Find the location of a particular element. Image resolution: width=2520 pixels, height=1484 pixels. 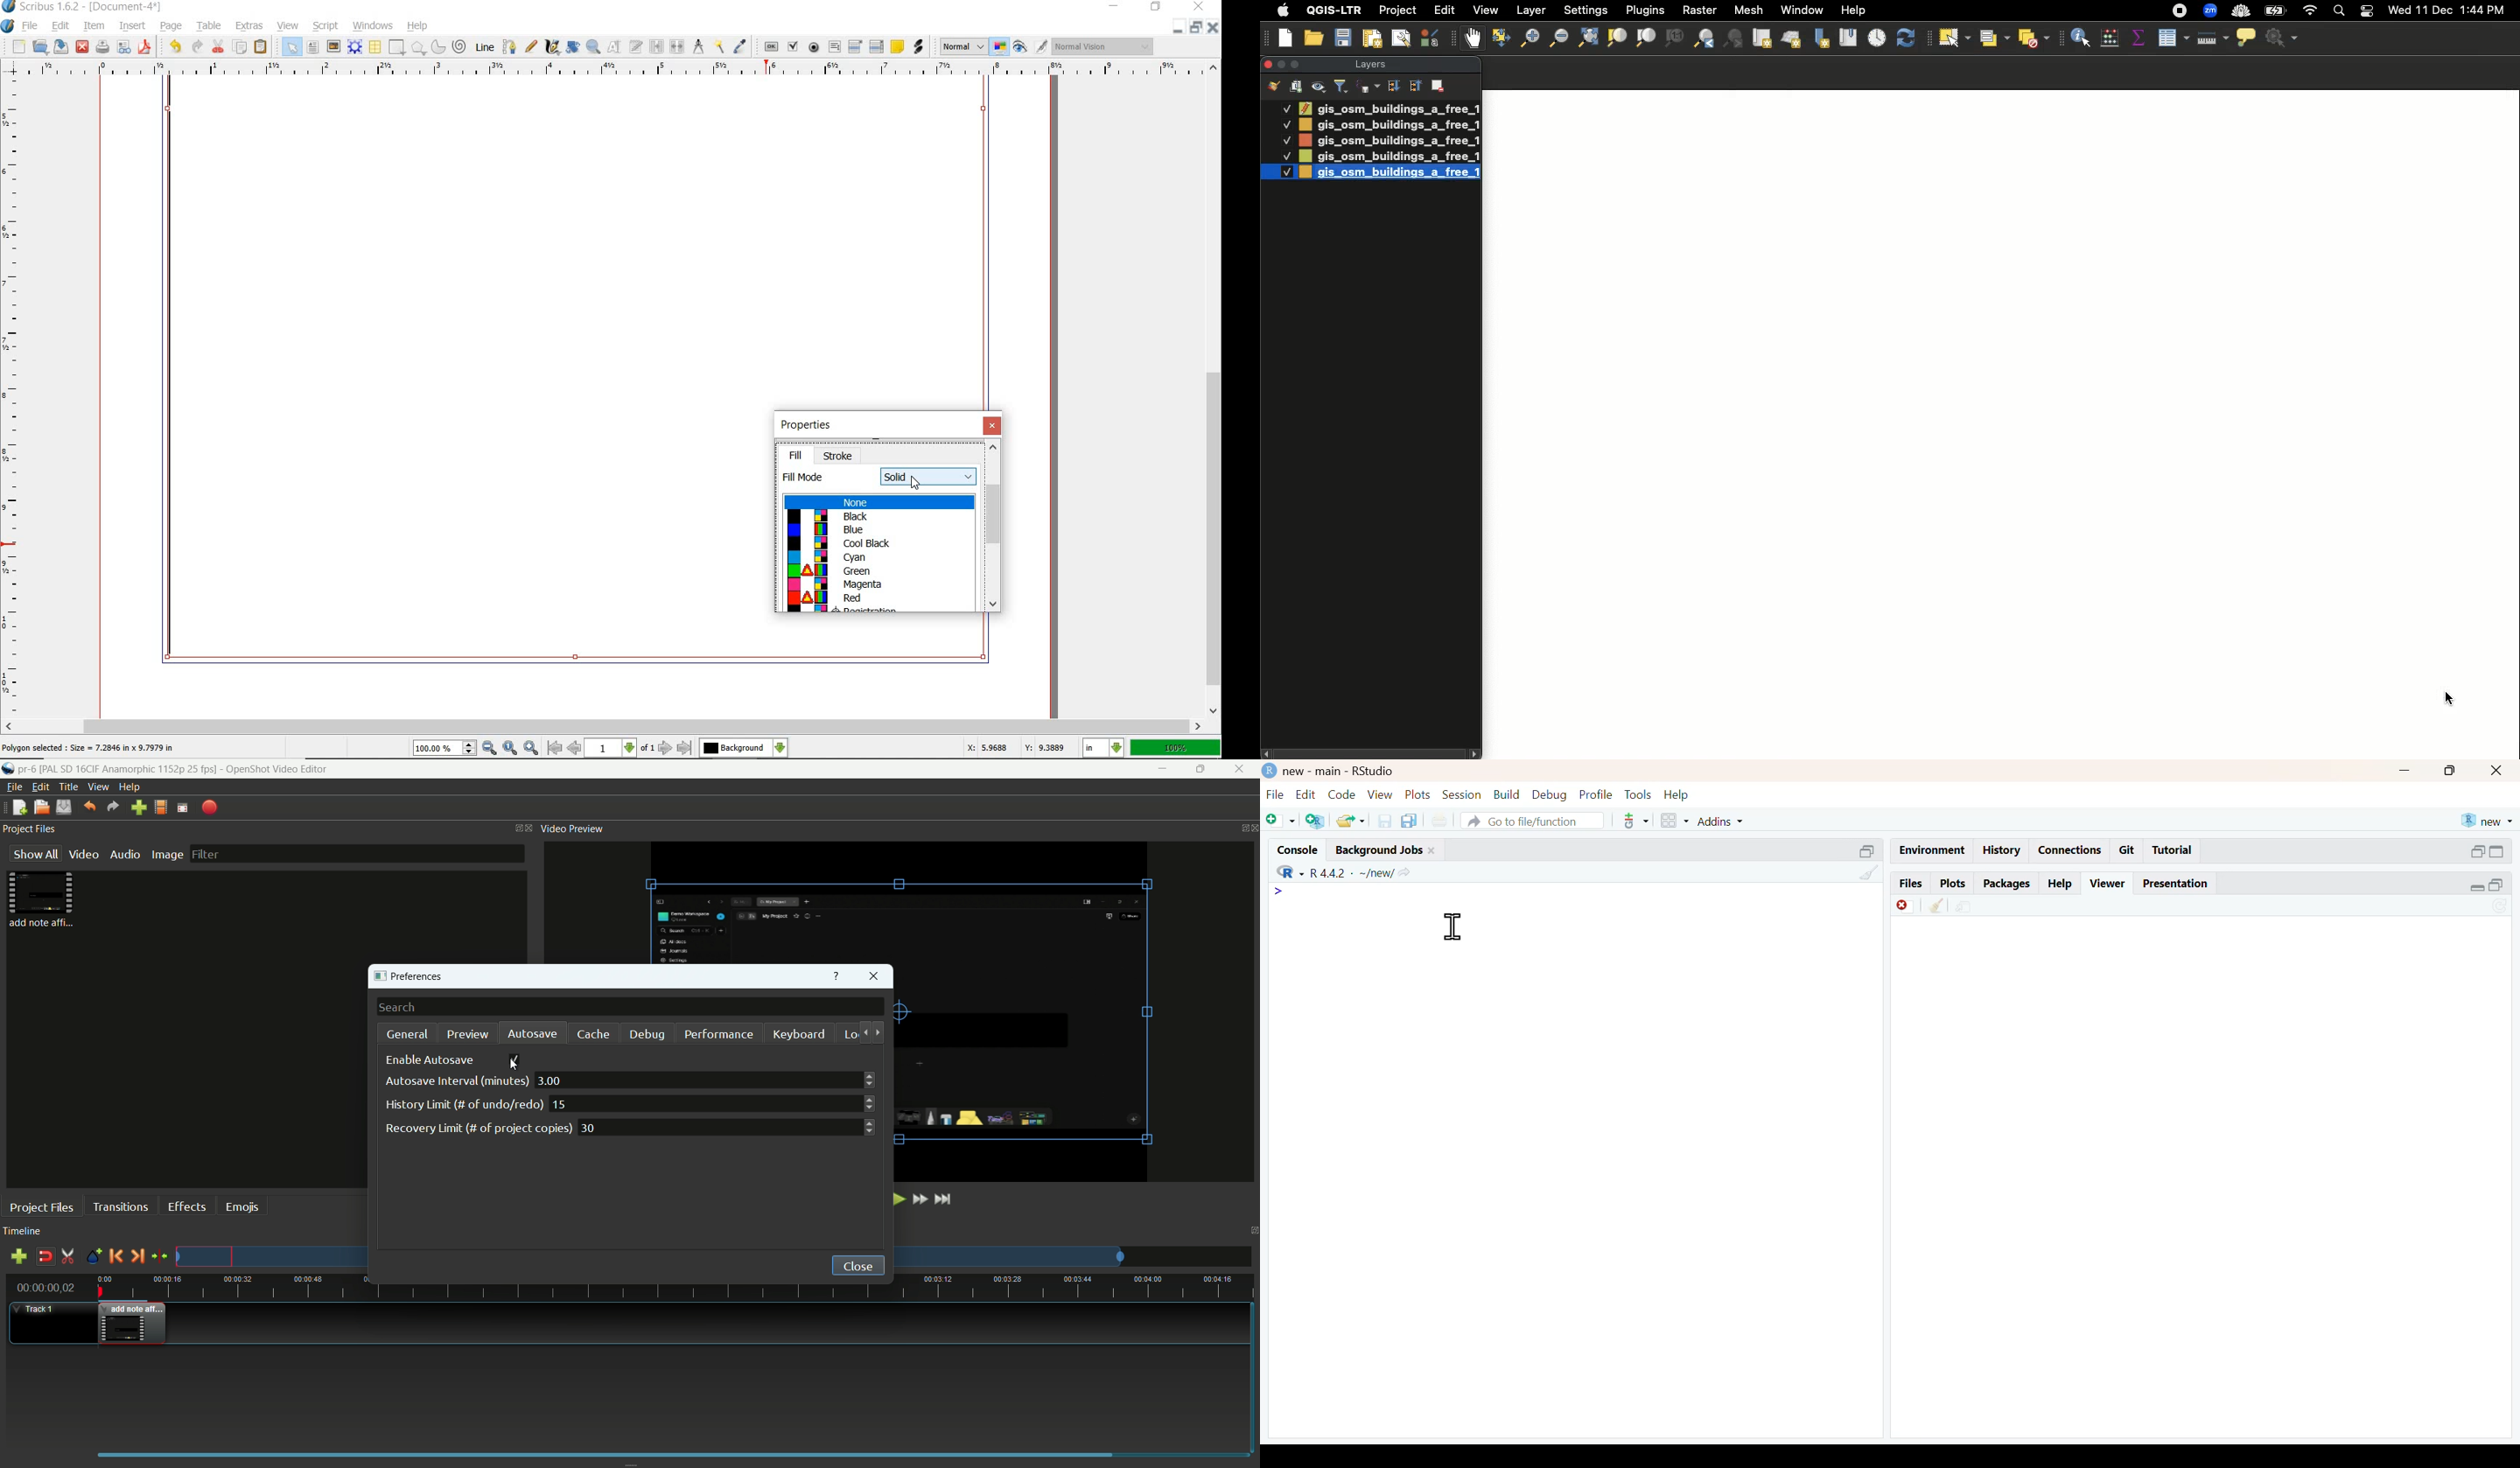

get help is located at coordinates (837, 976).